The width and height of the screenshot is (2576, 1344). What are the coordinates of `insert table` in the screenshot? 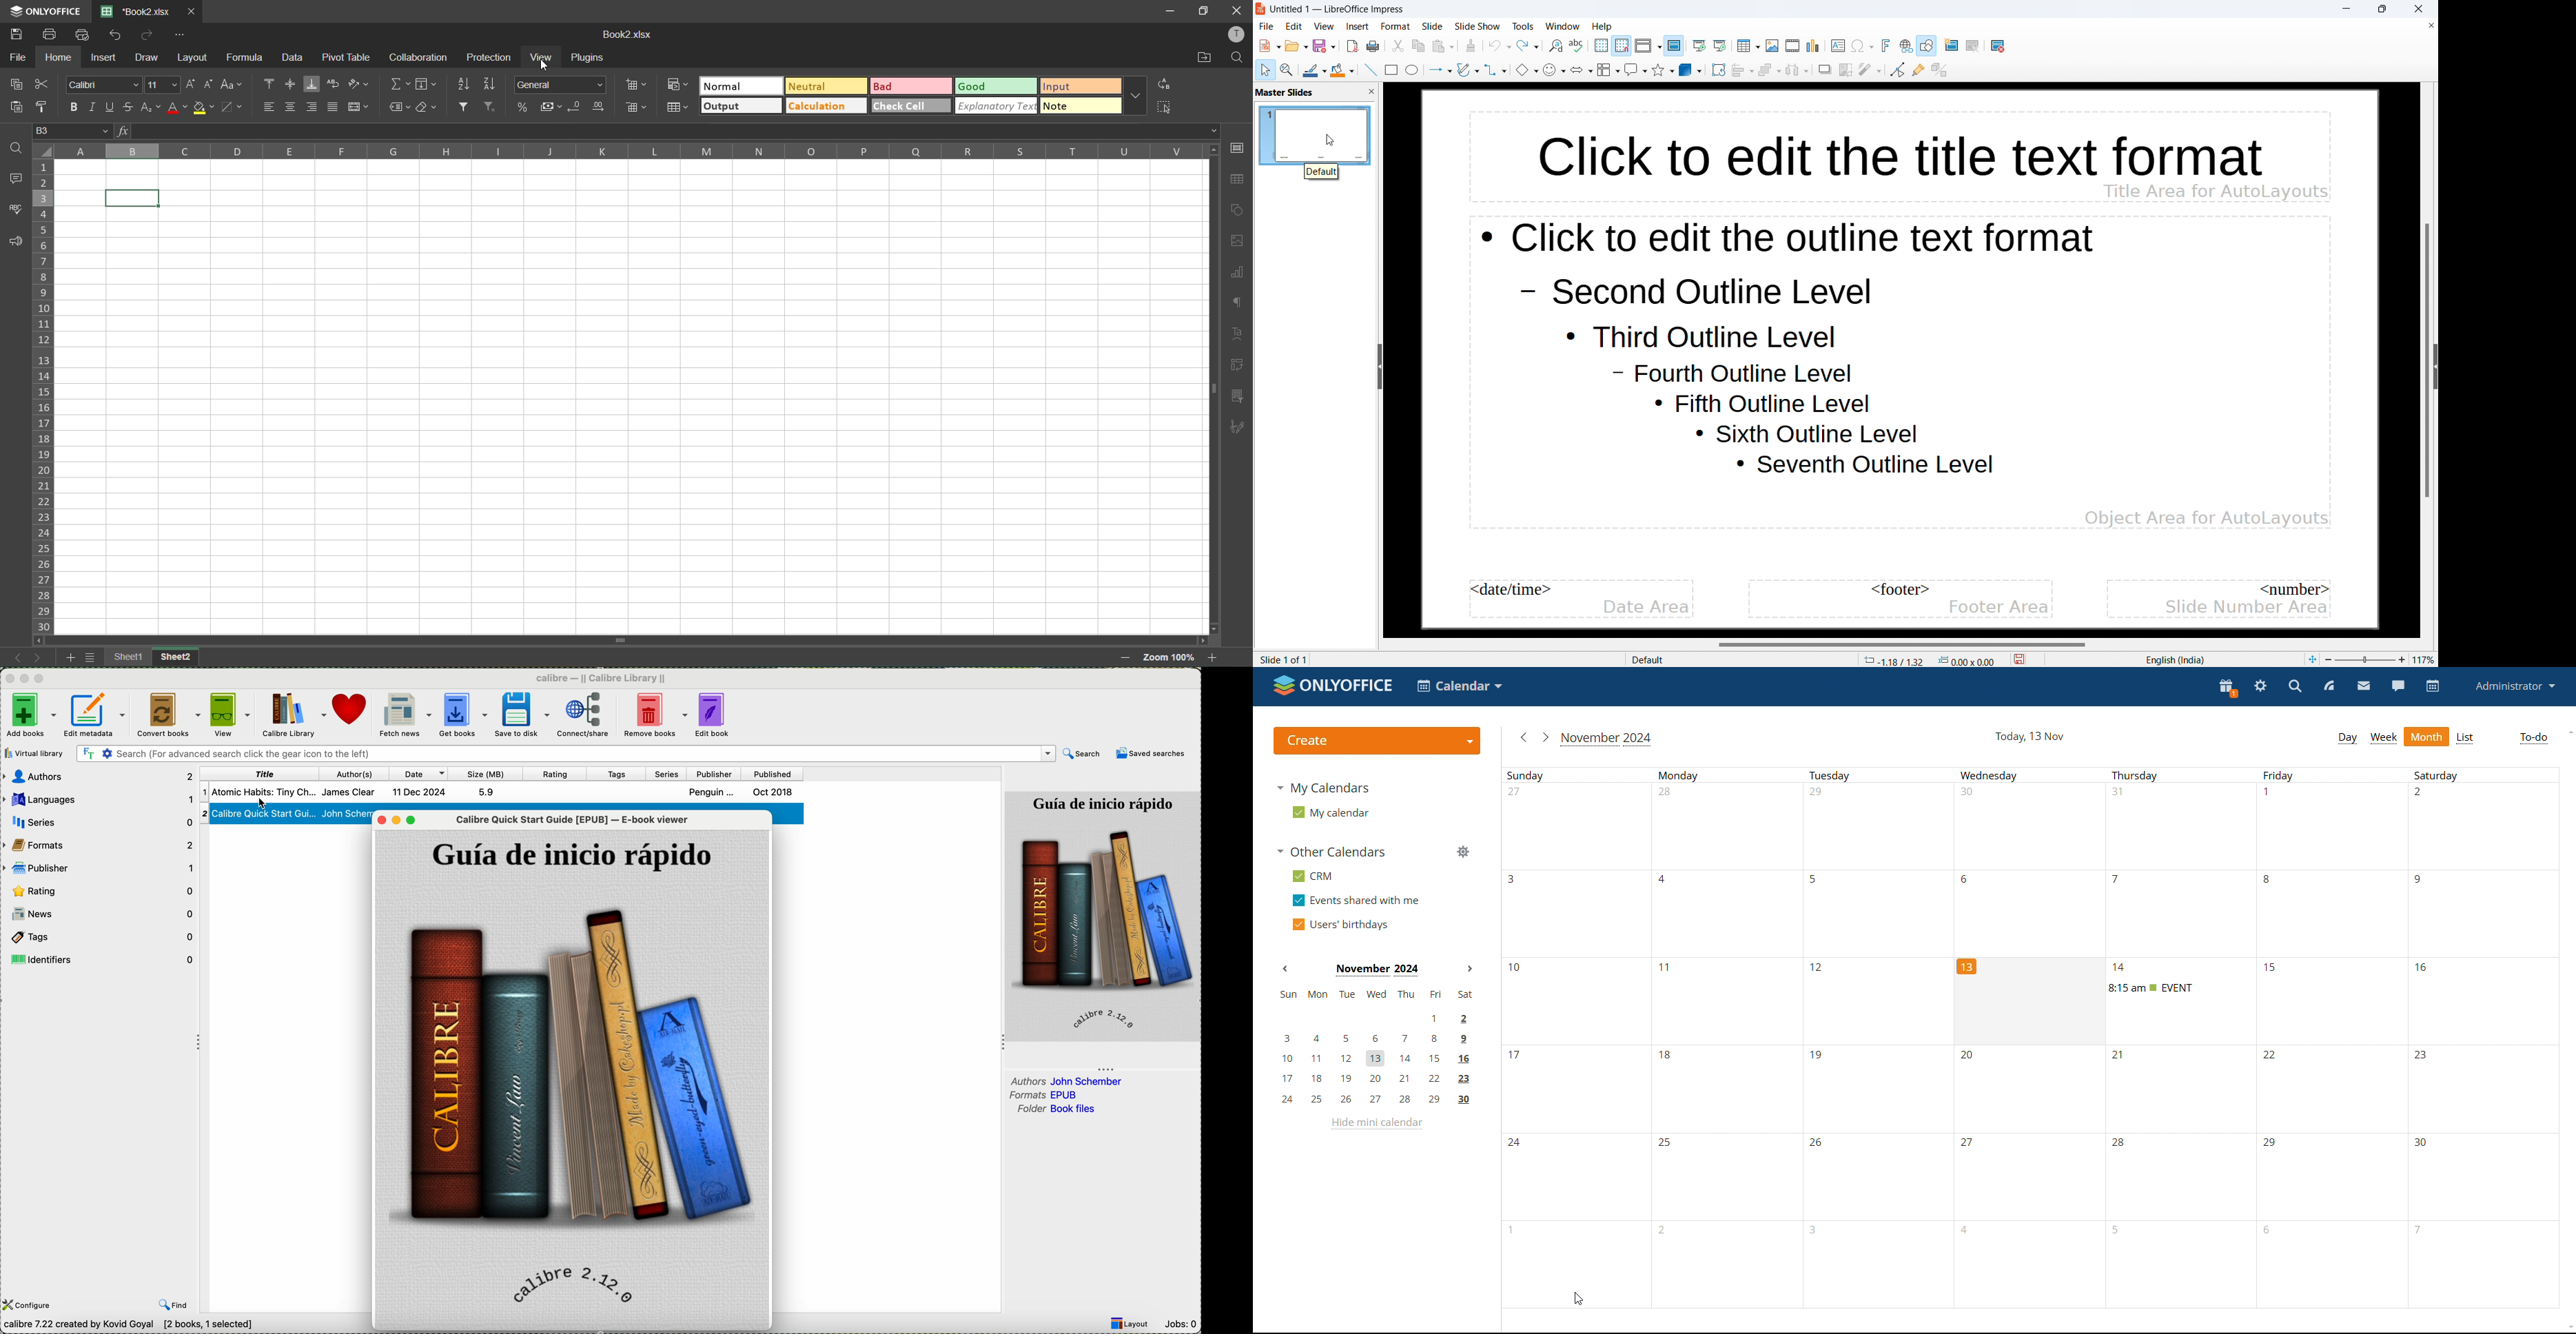 It's located at (1749, 46).